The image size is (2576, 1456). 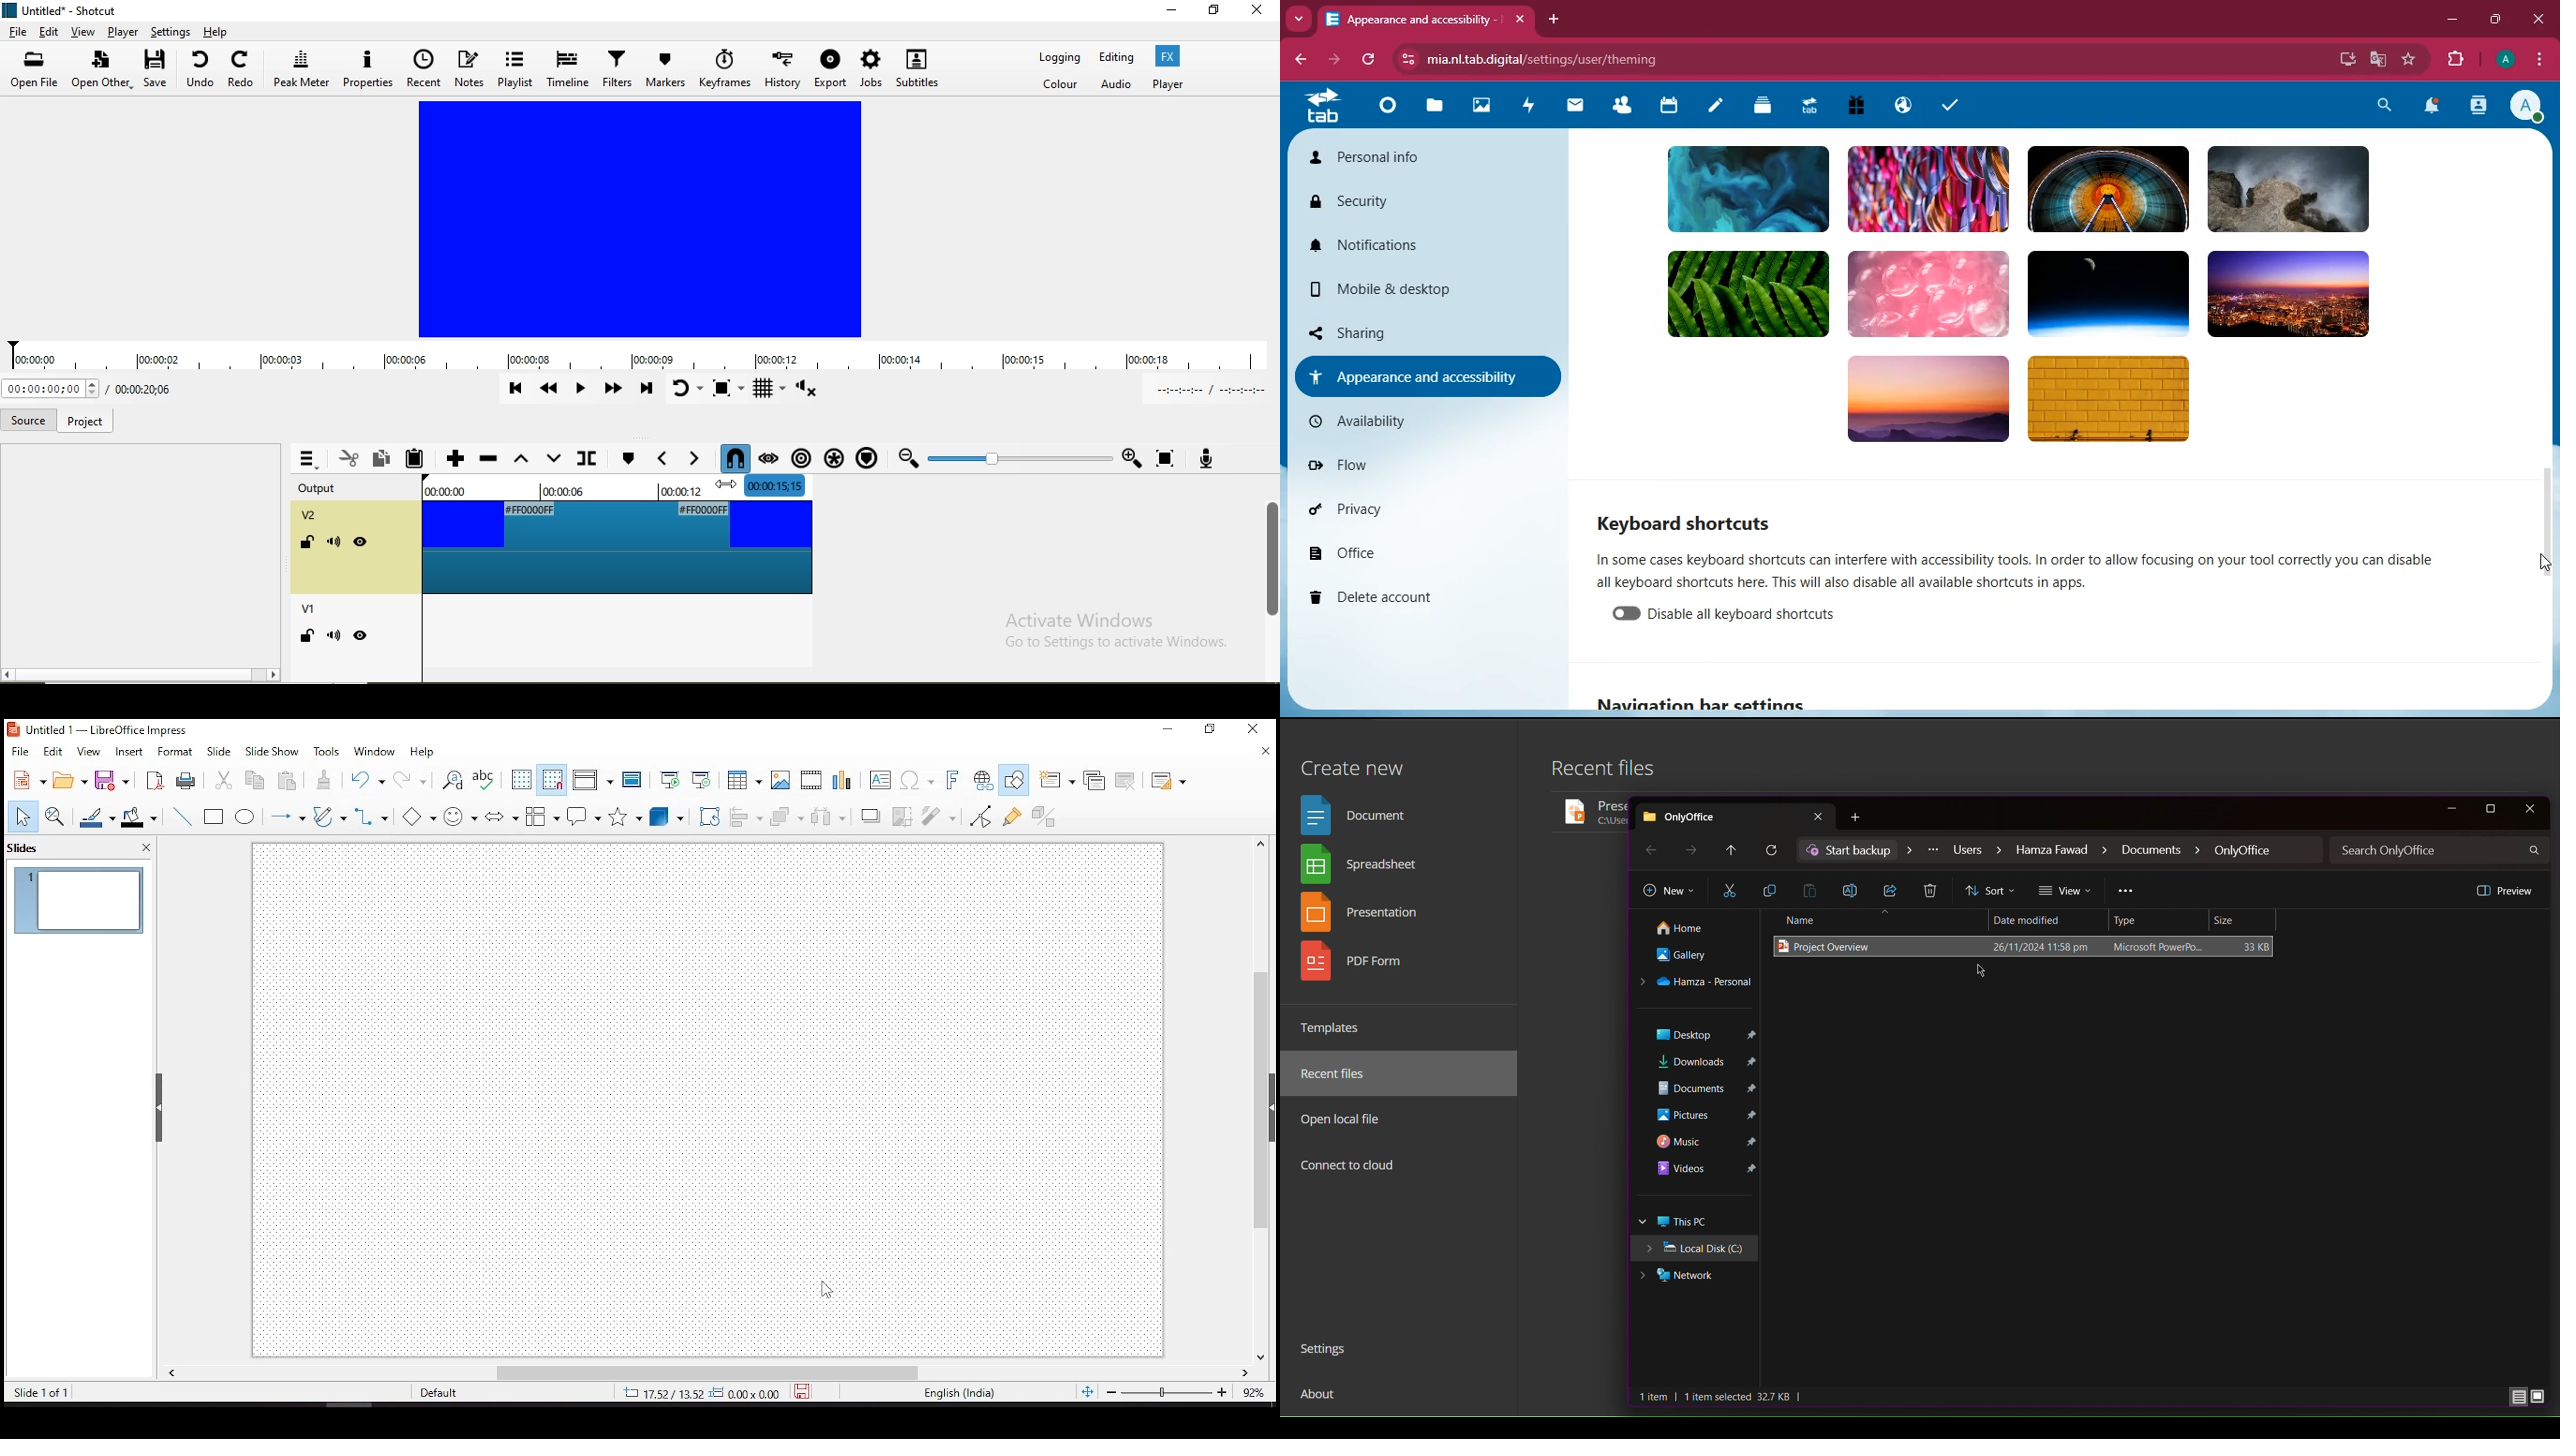 What do you see at coordinates (812, 781) in the screenshot?
I see `insert audio or video` at bounding box center [812, 781].